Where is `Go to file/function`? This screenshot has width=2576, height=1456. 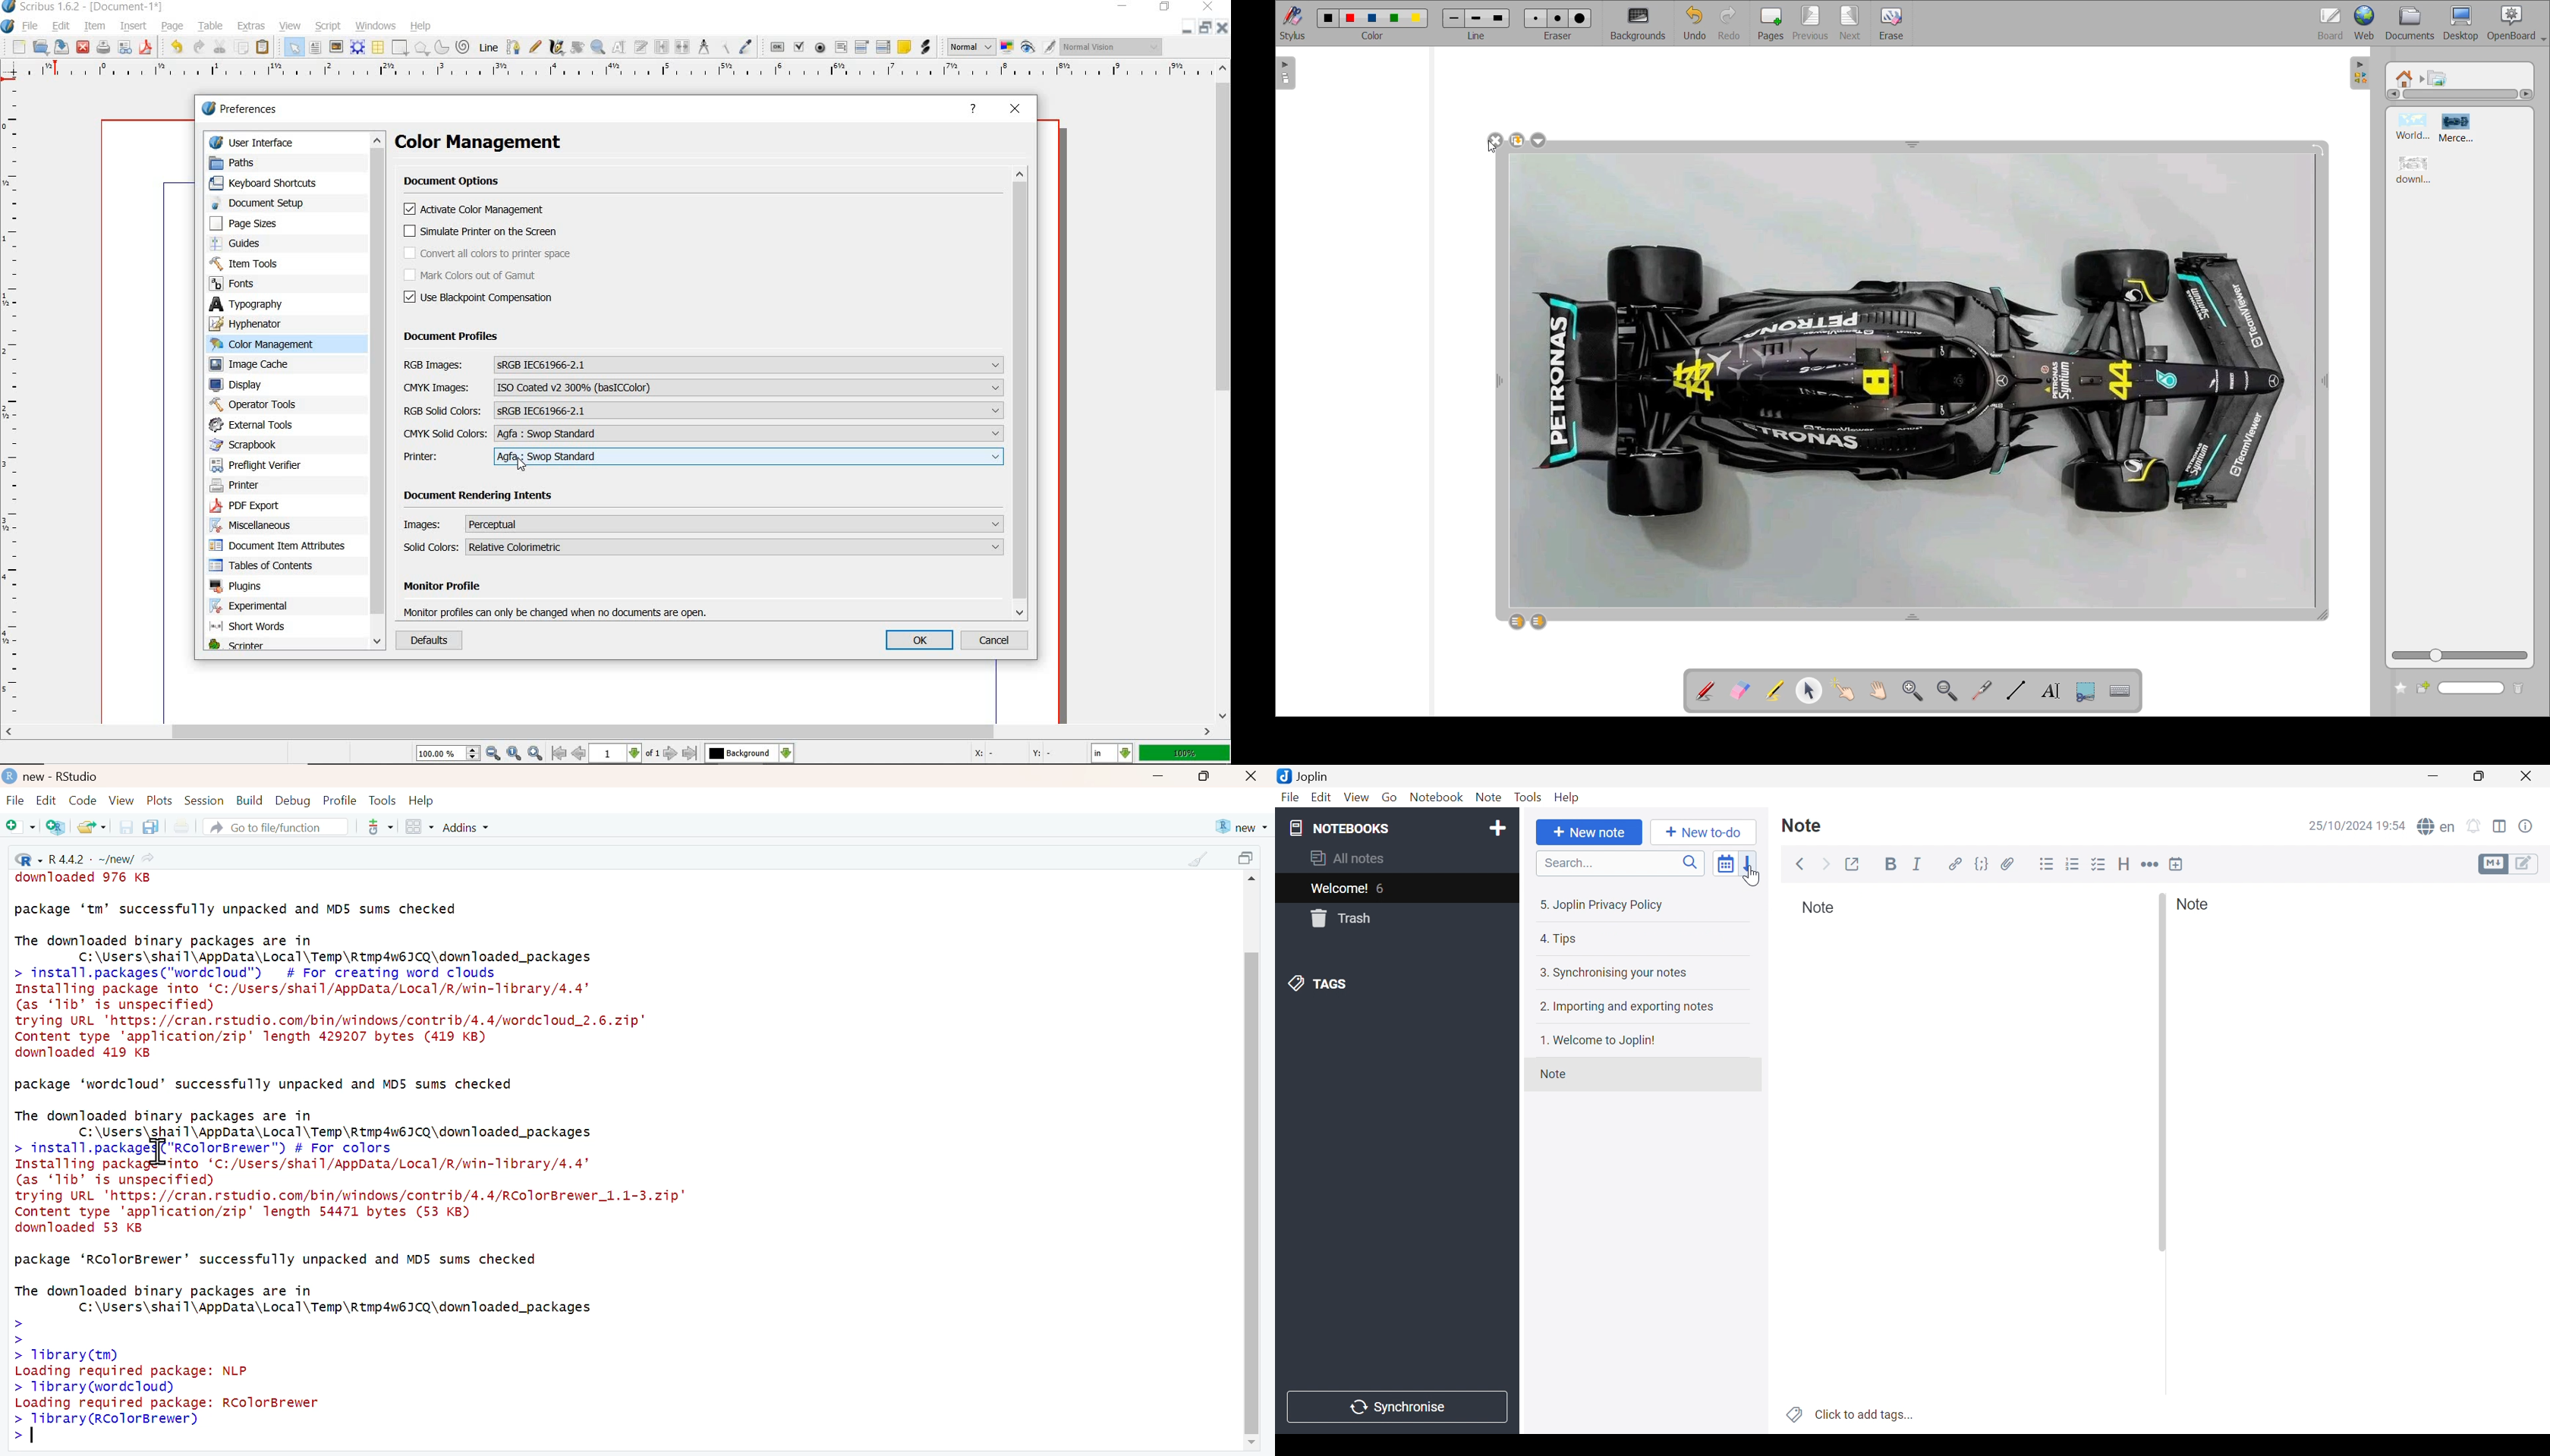
Go to file/function is located at coordinates (274, 827).